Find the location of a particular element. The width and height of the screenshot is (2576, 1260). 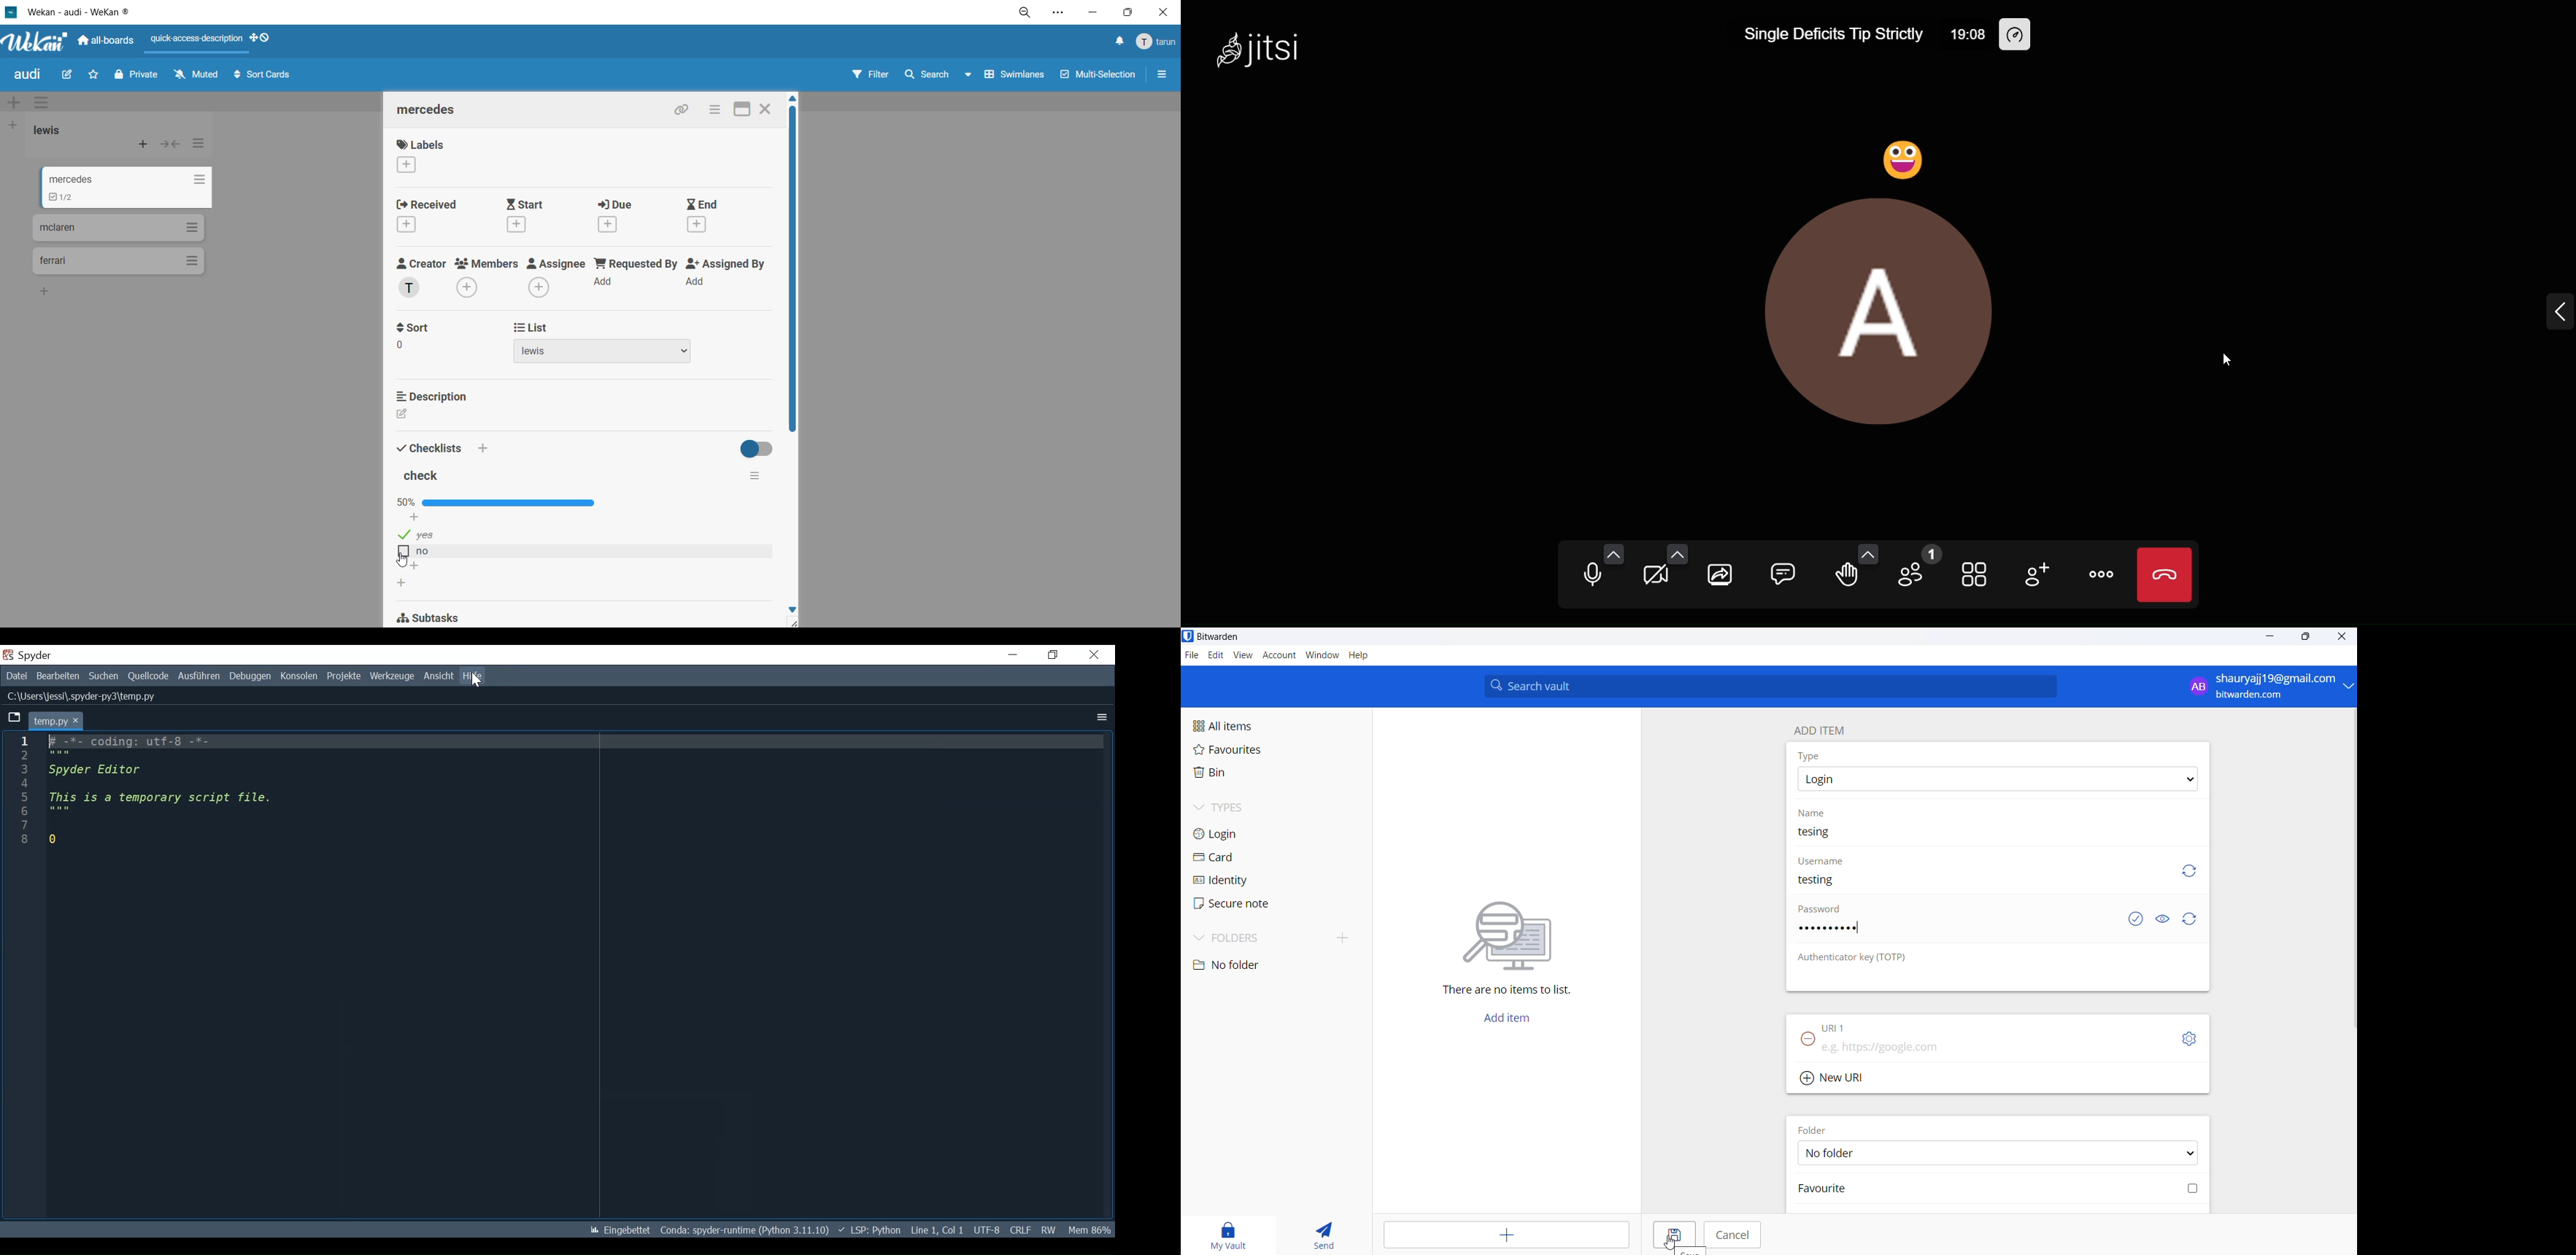

checklist item selectedq is located at coordinates (415, 535).